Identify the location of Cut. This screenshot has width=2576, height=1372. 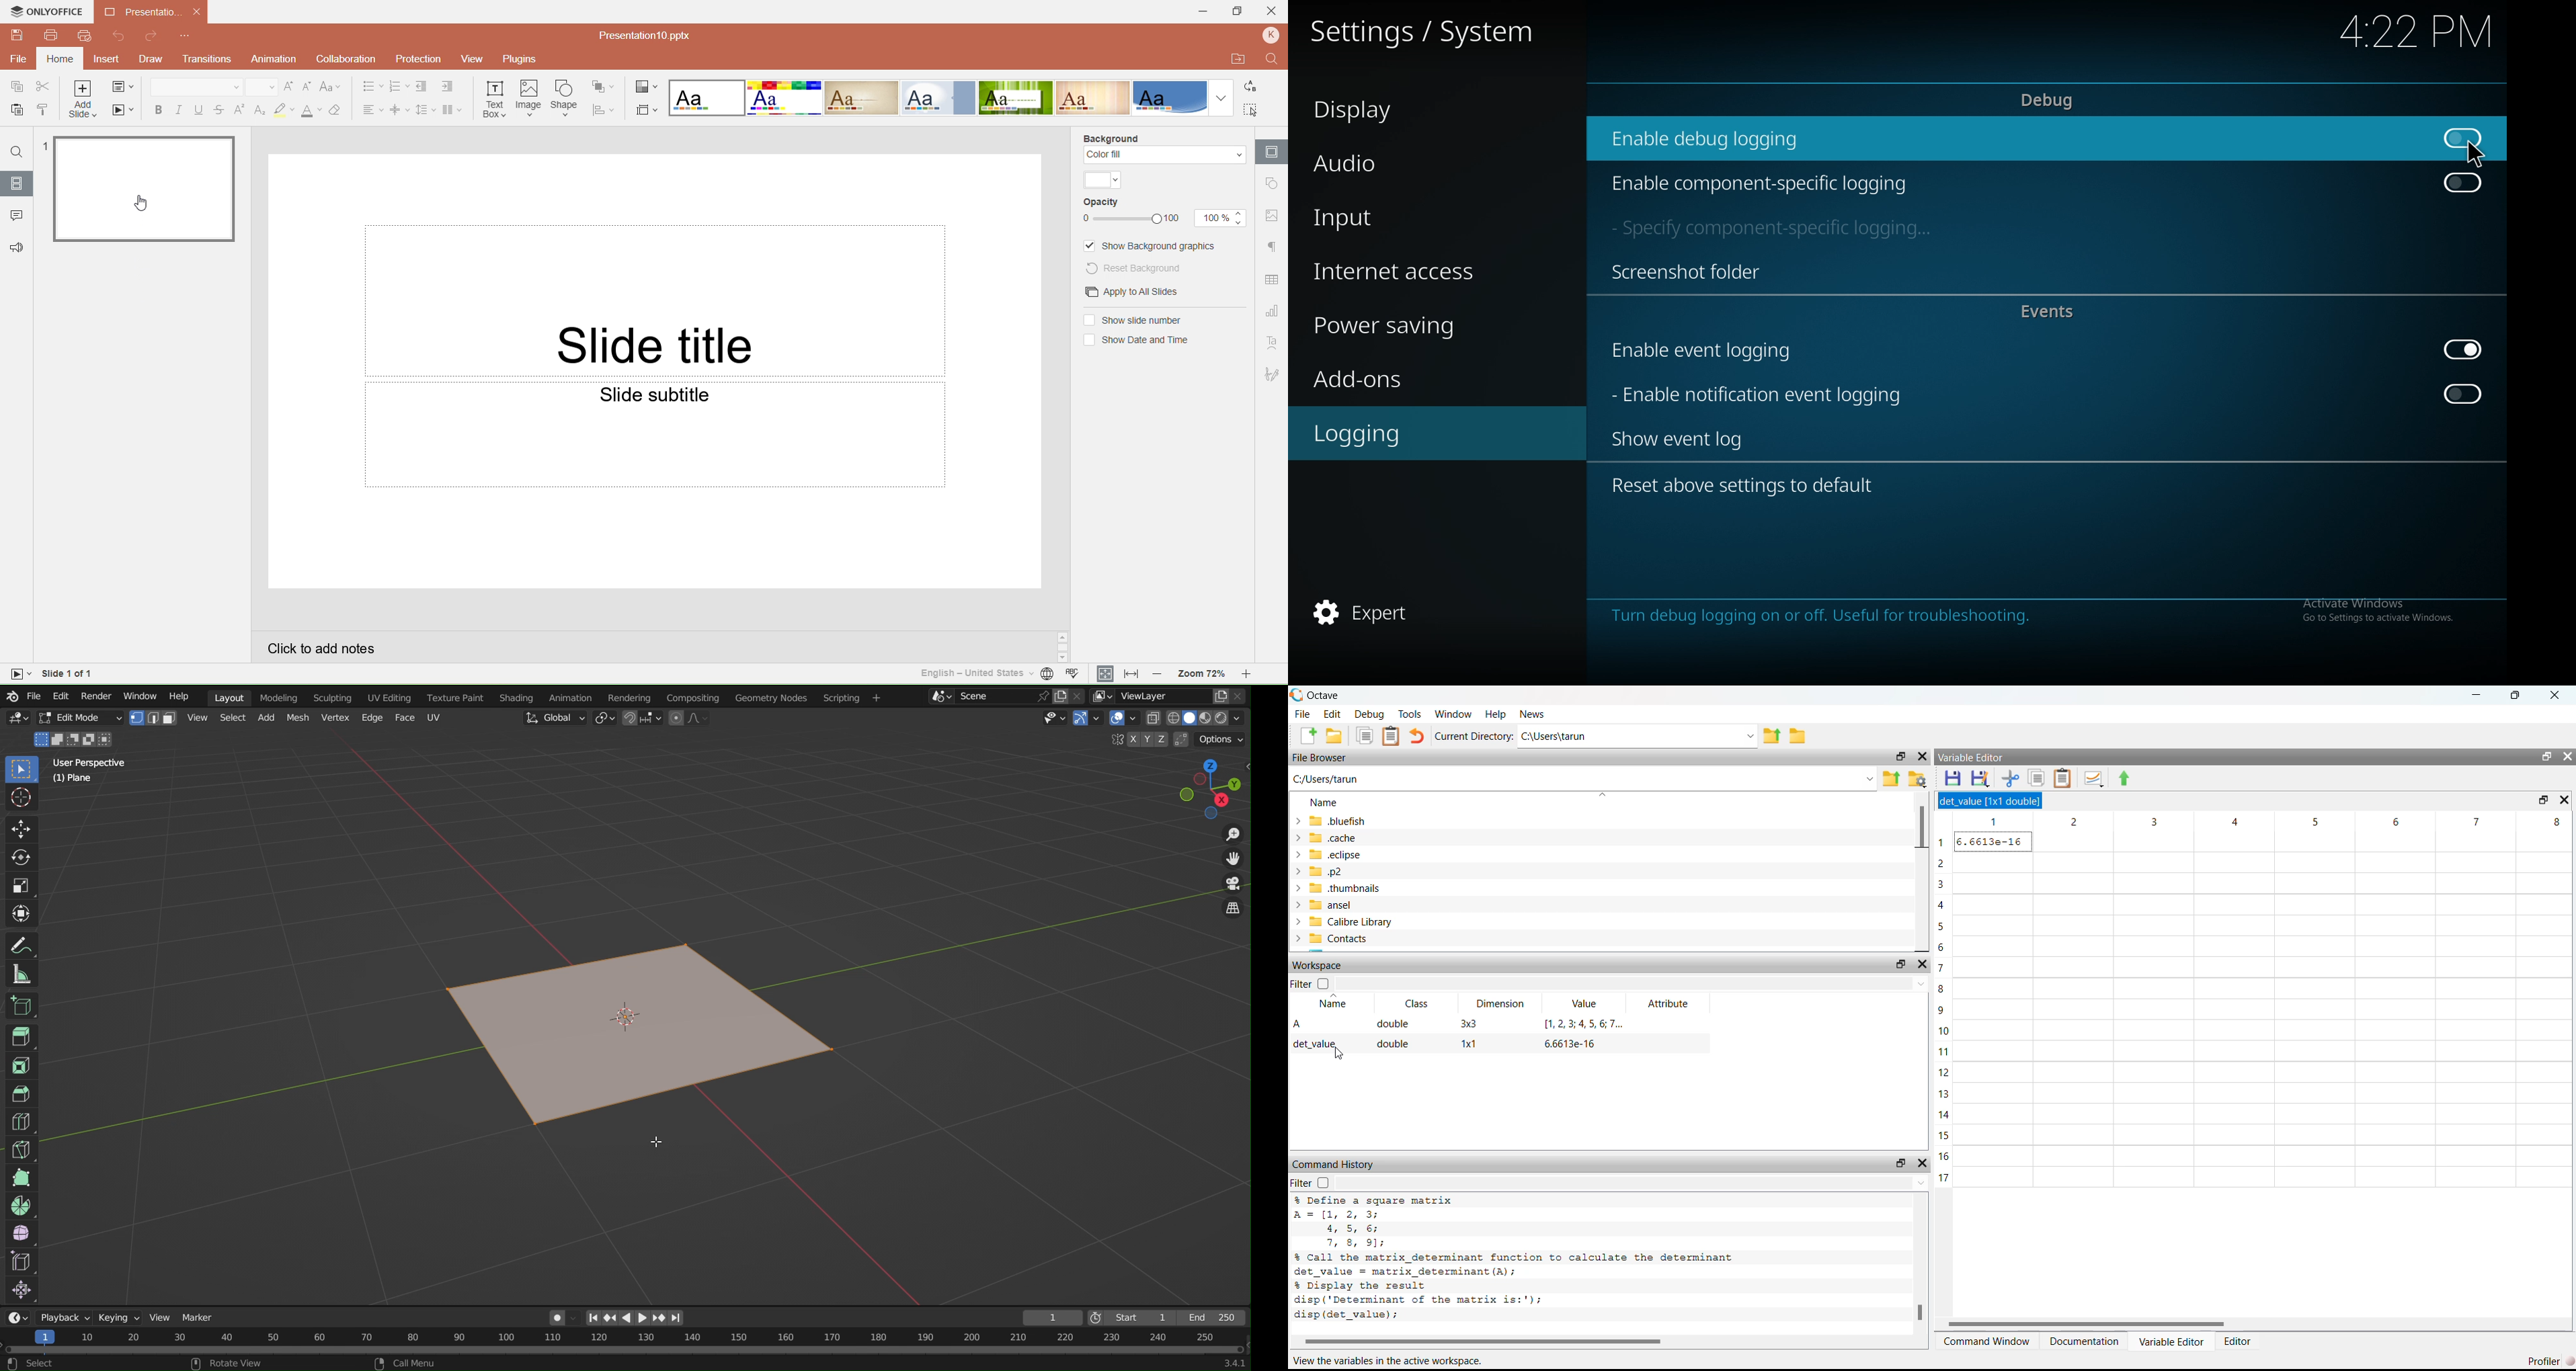
(44, 87).